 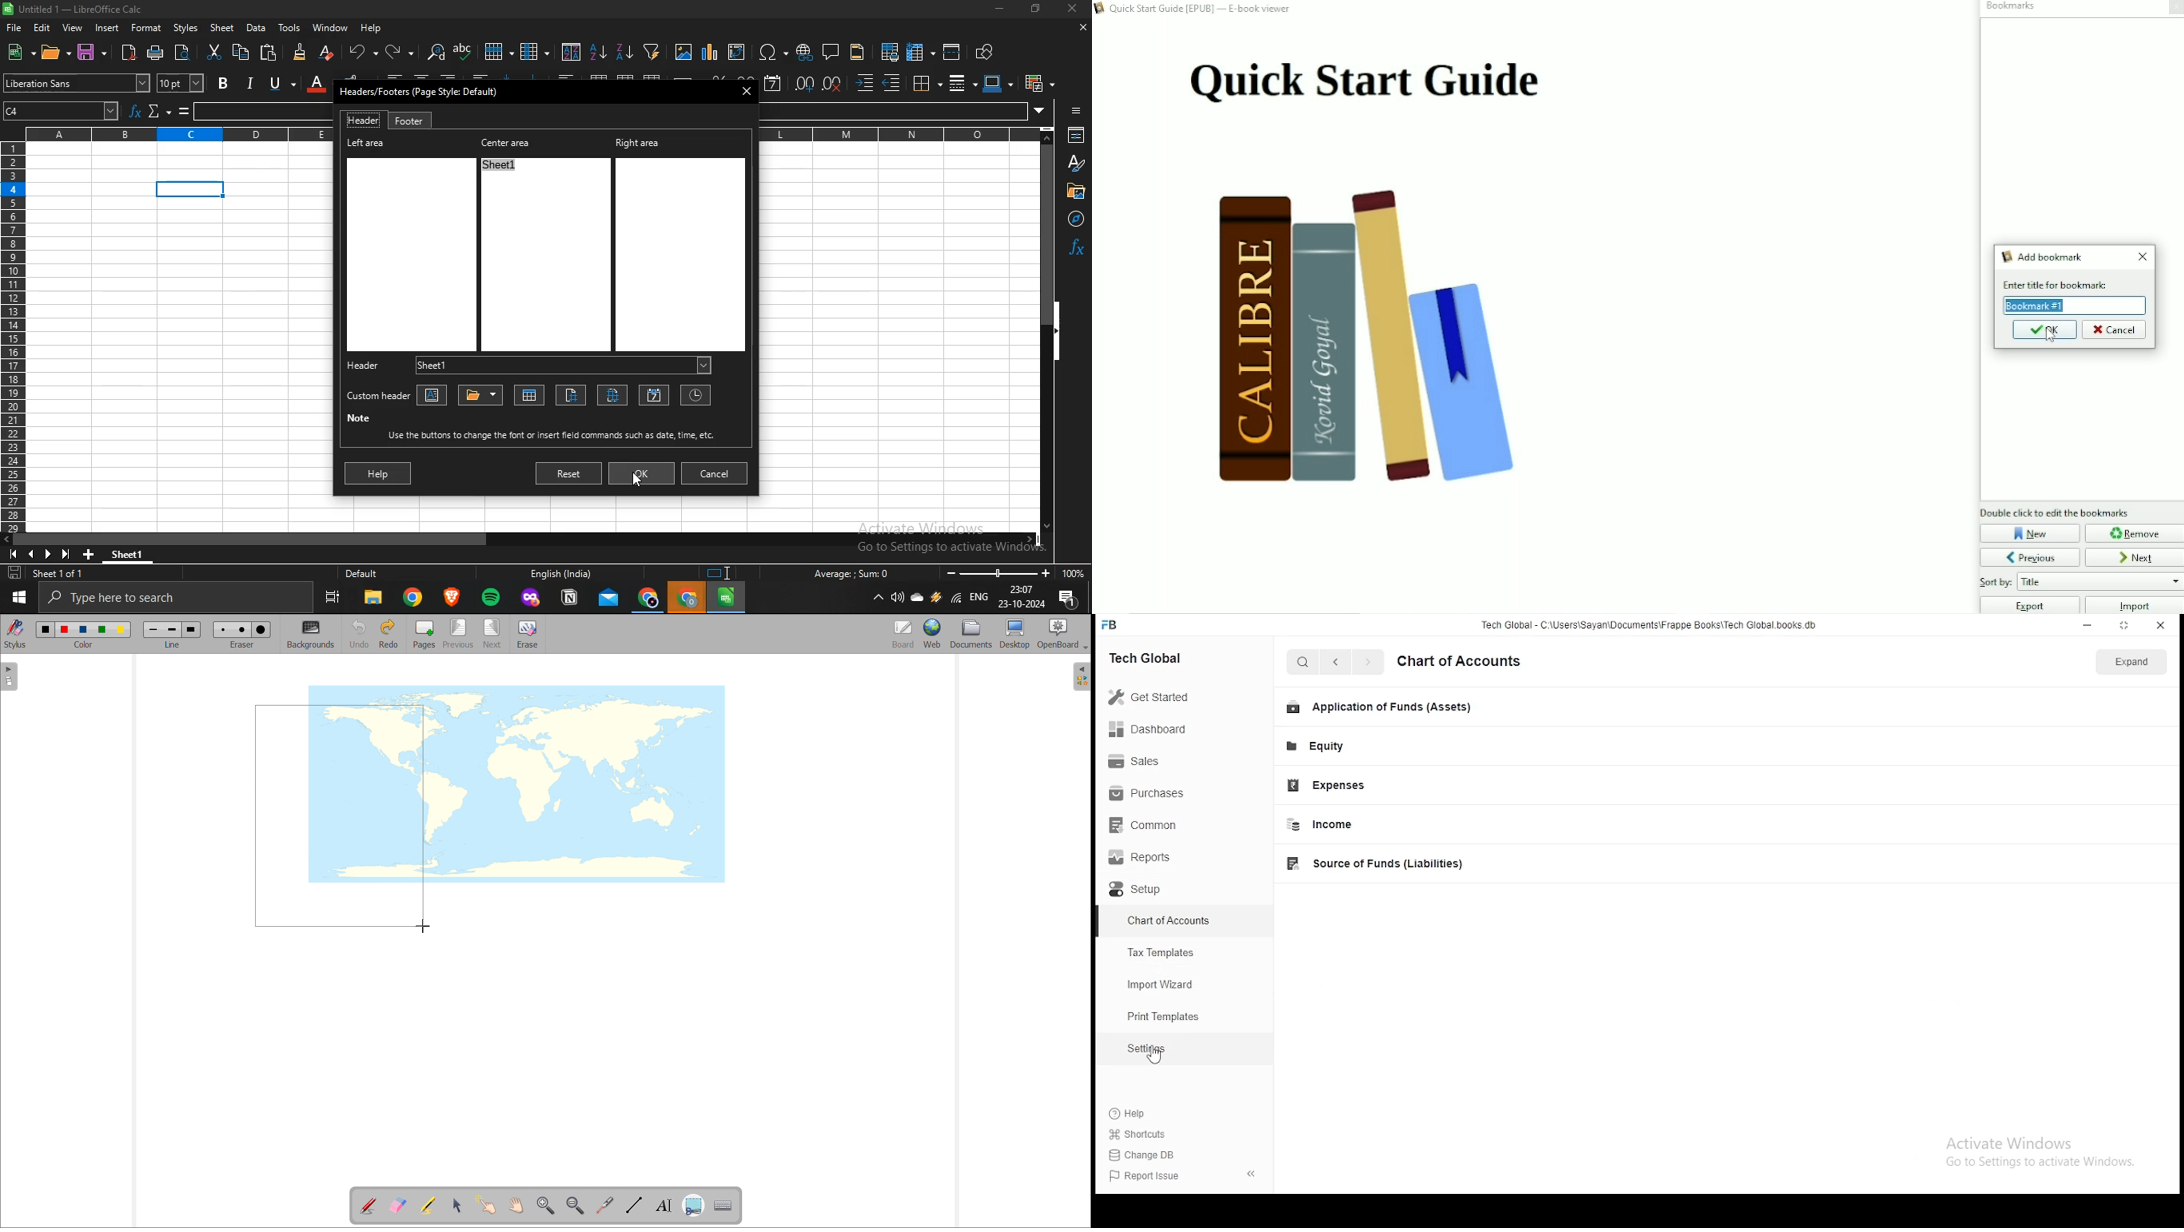 I want to click on virtual keyboard, so click(x=724, y=1206).